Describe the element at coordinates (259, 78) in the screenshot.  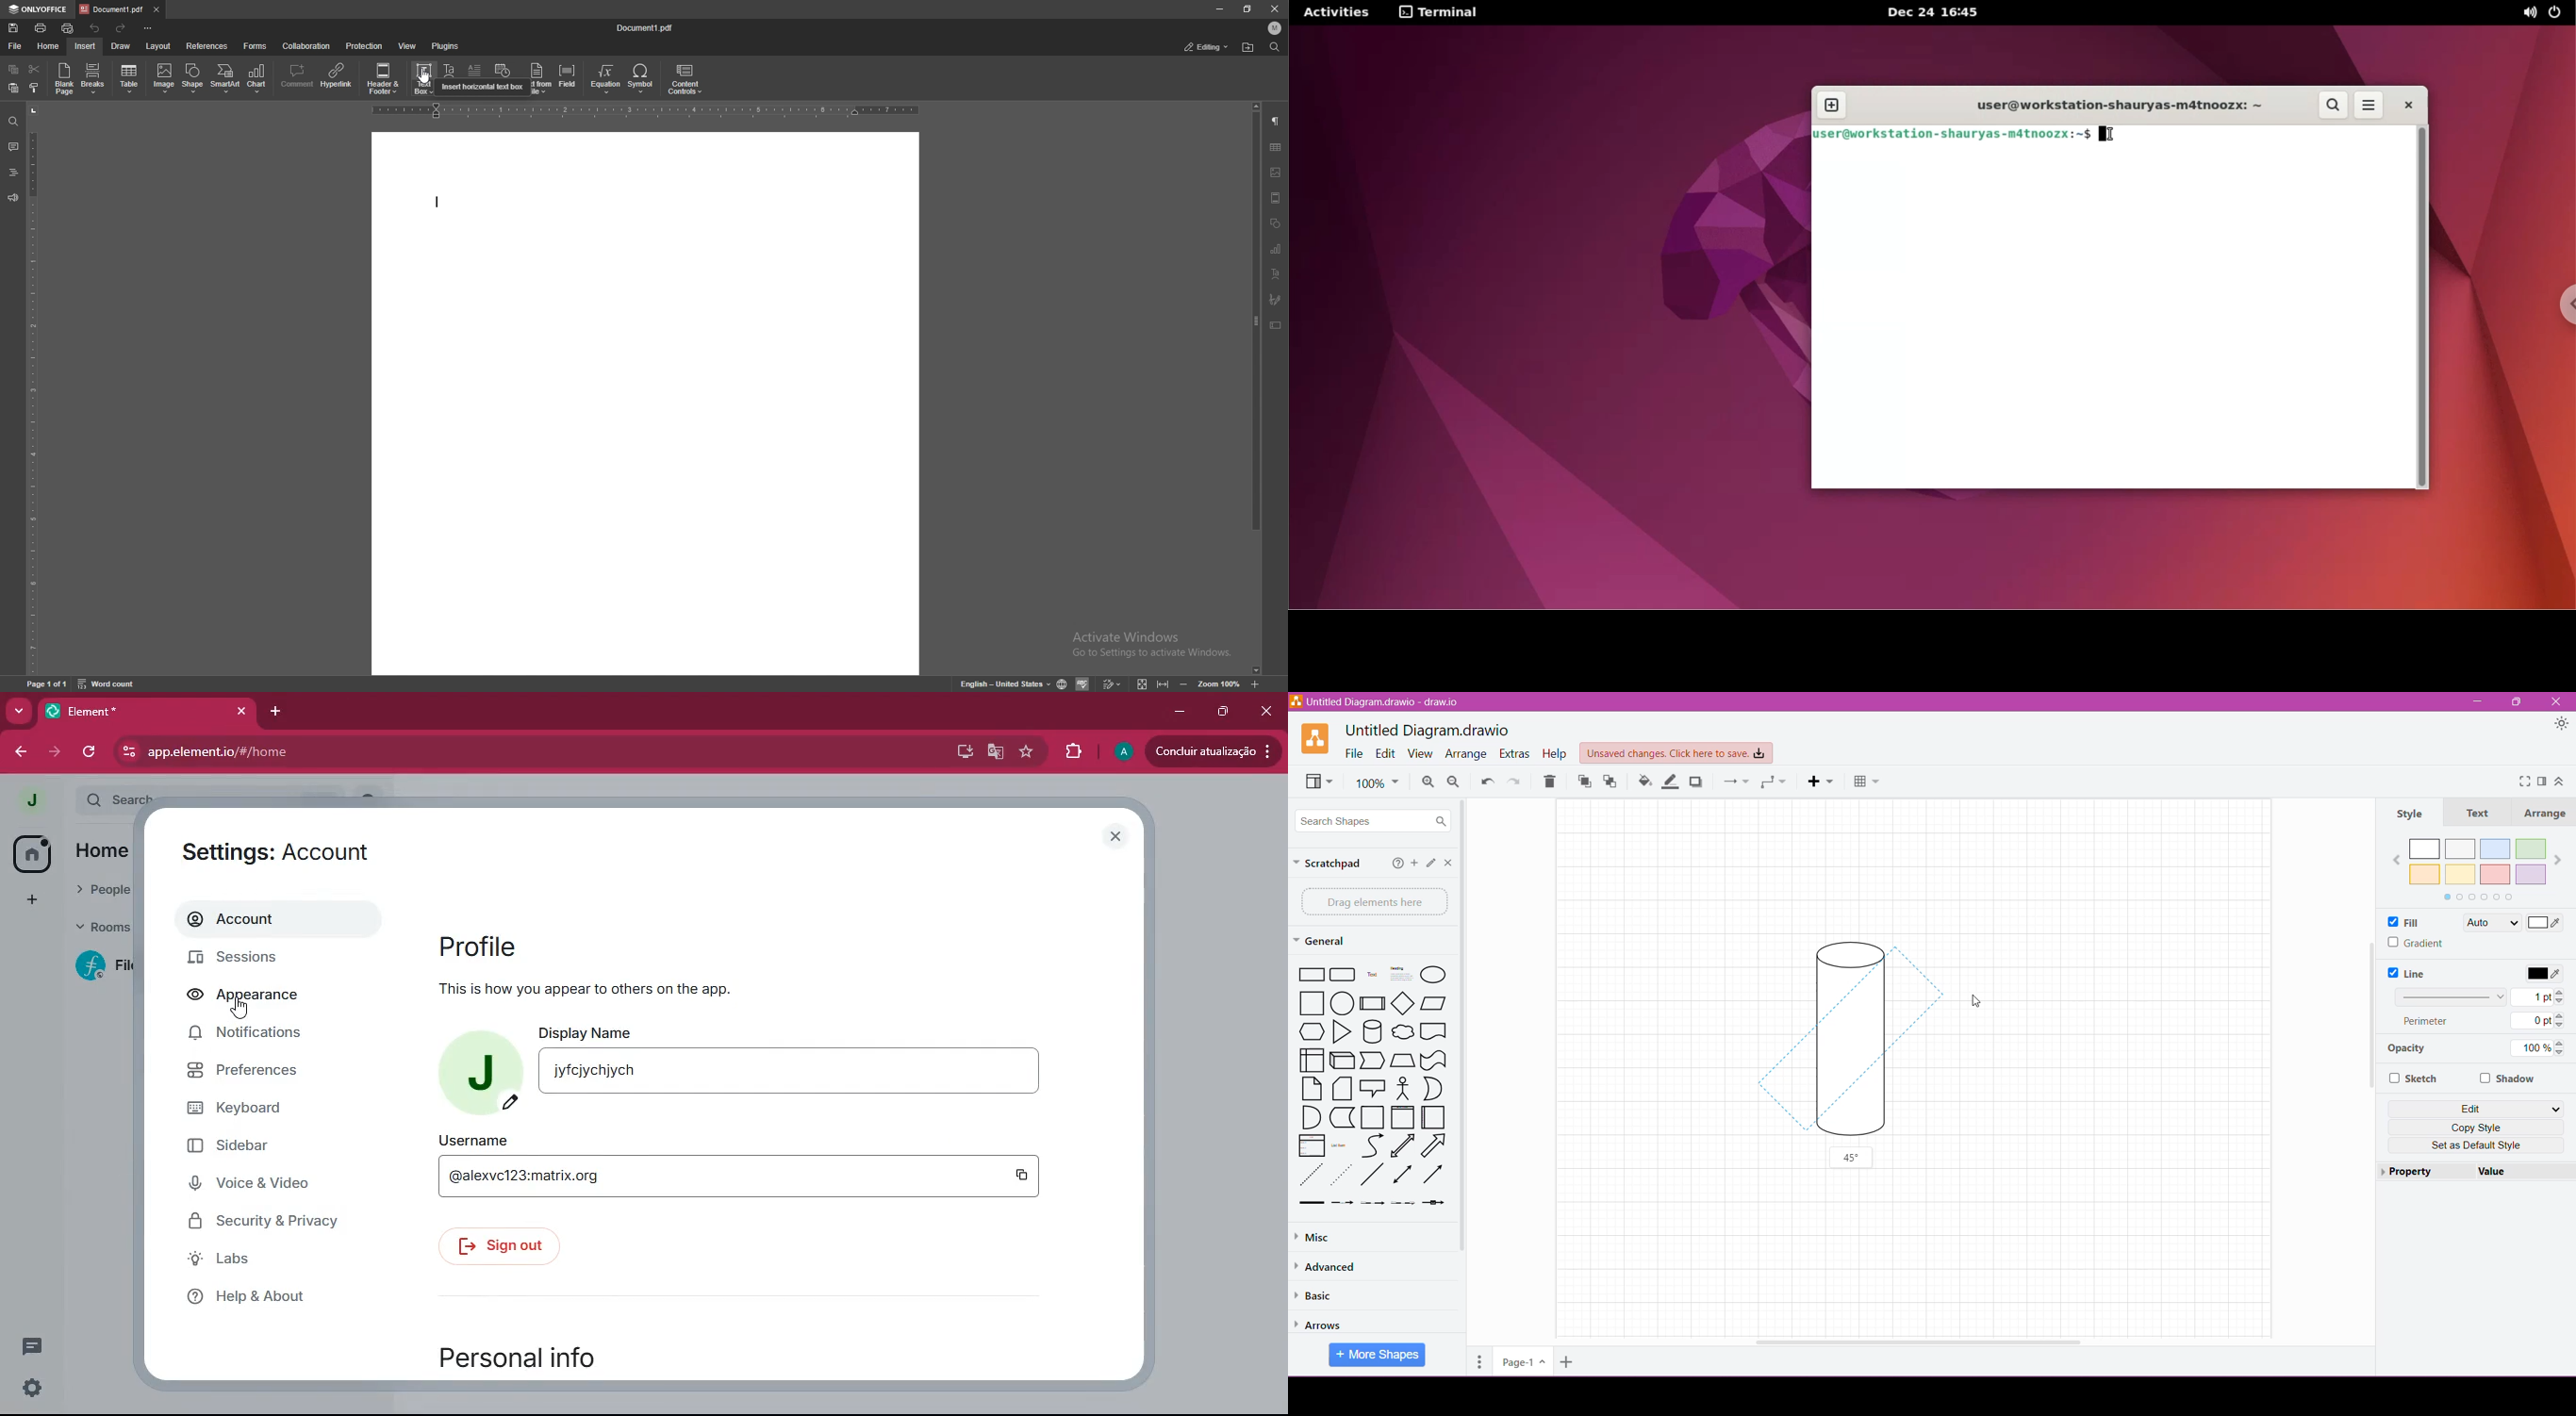
I see `chart` at that location.